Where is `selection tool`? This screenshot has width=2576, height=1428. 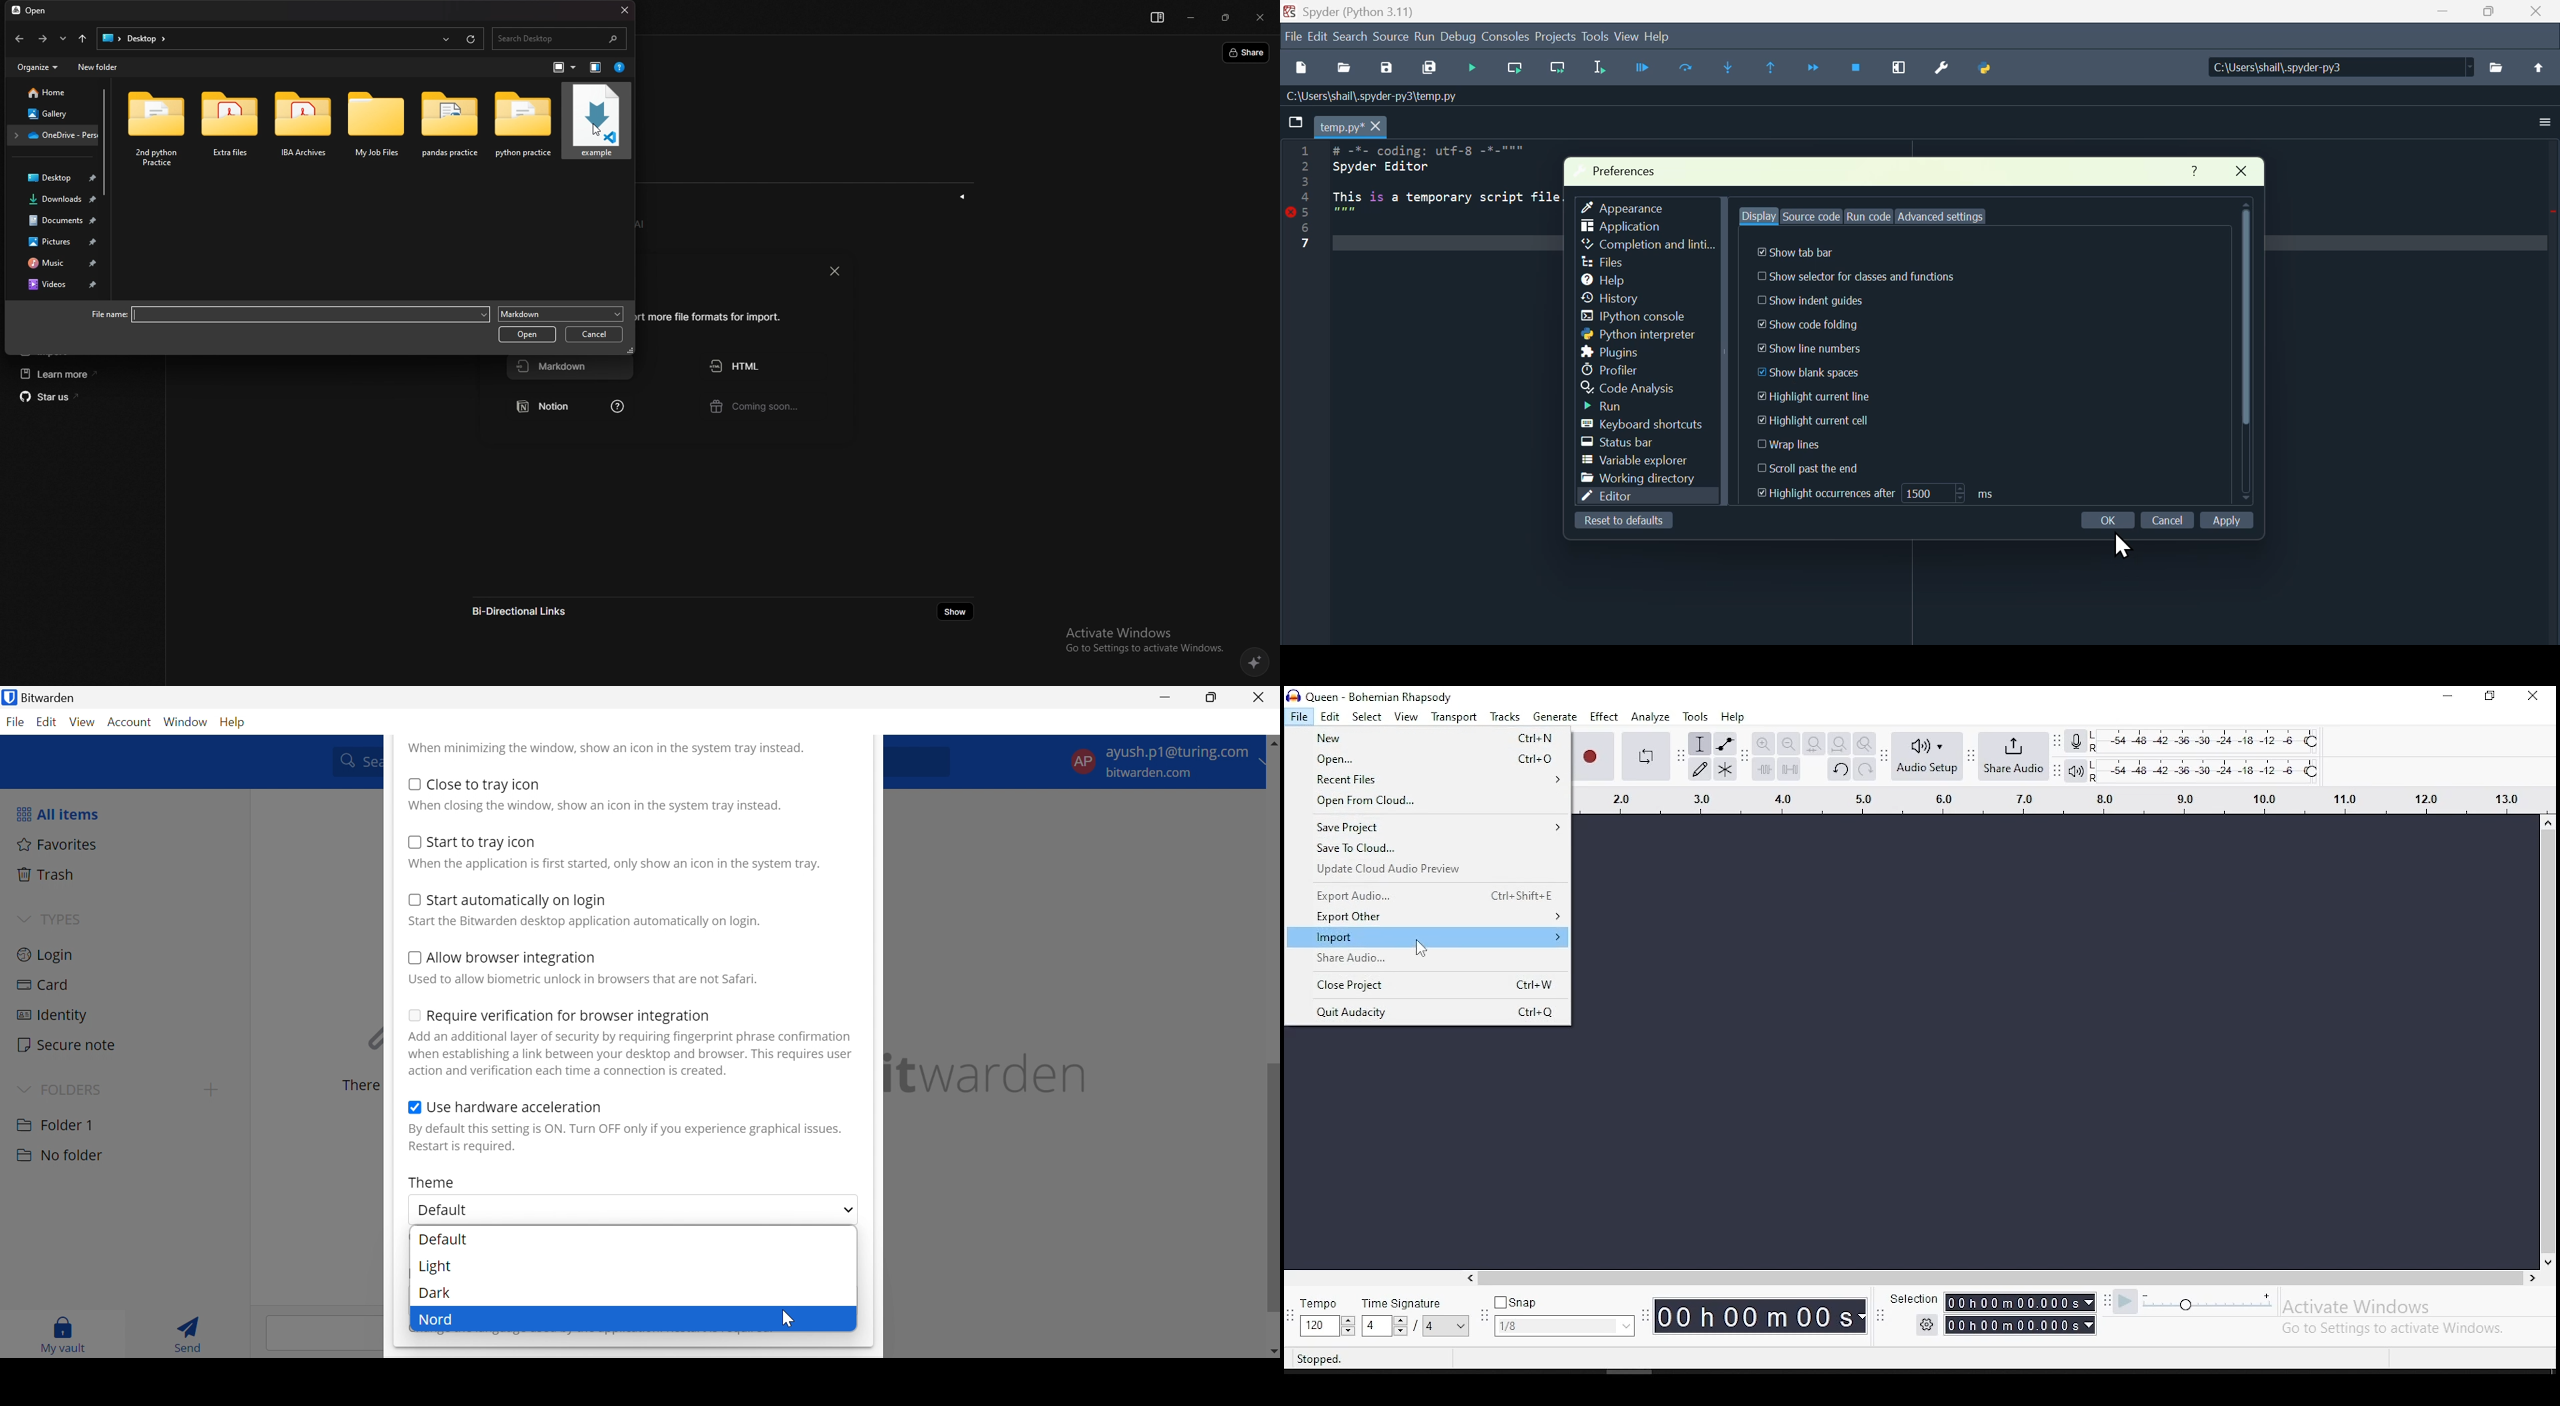
selection tool is located at coordinates (1699, 745).